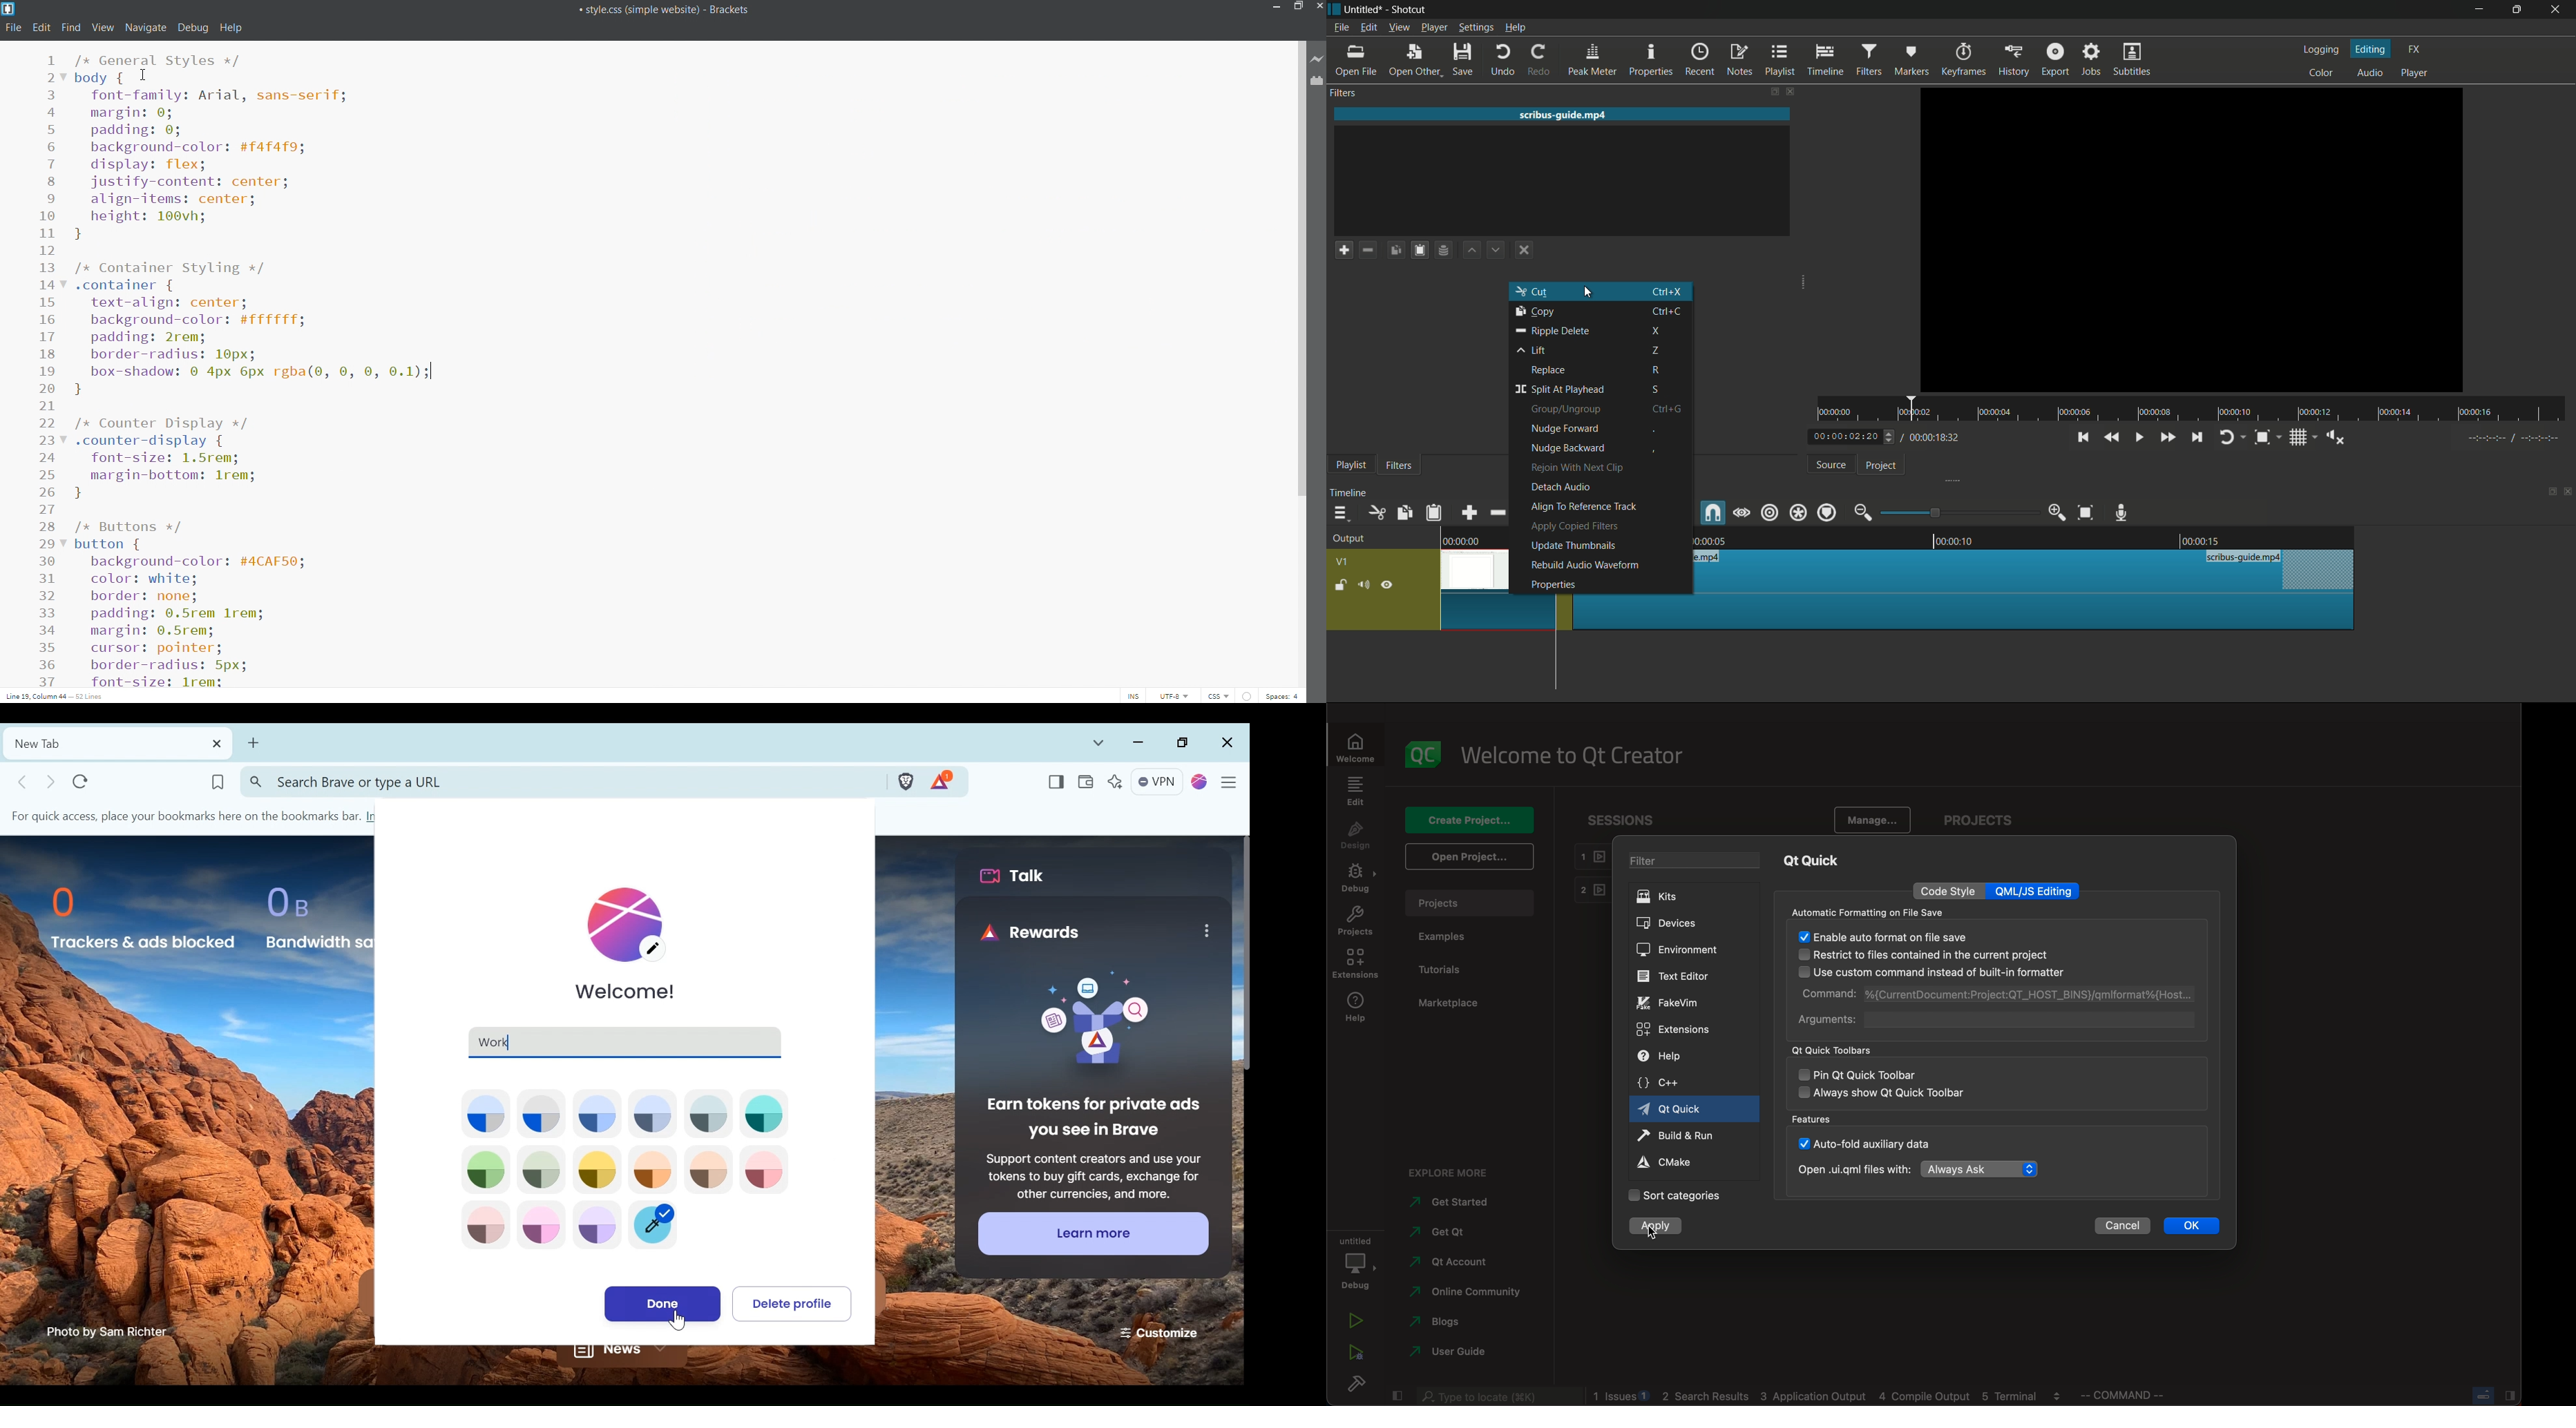 This screenshot has height=1428, width=2576. Describe the element at coordinates (2228, 438) in the screenshot. I see `toggle player looping` at that location.